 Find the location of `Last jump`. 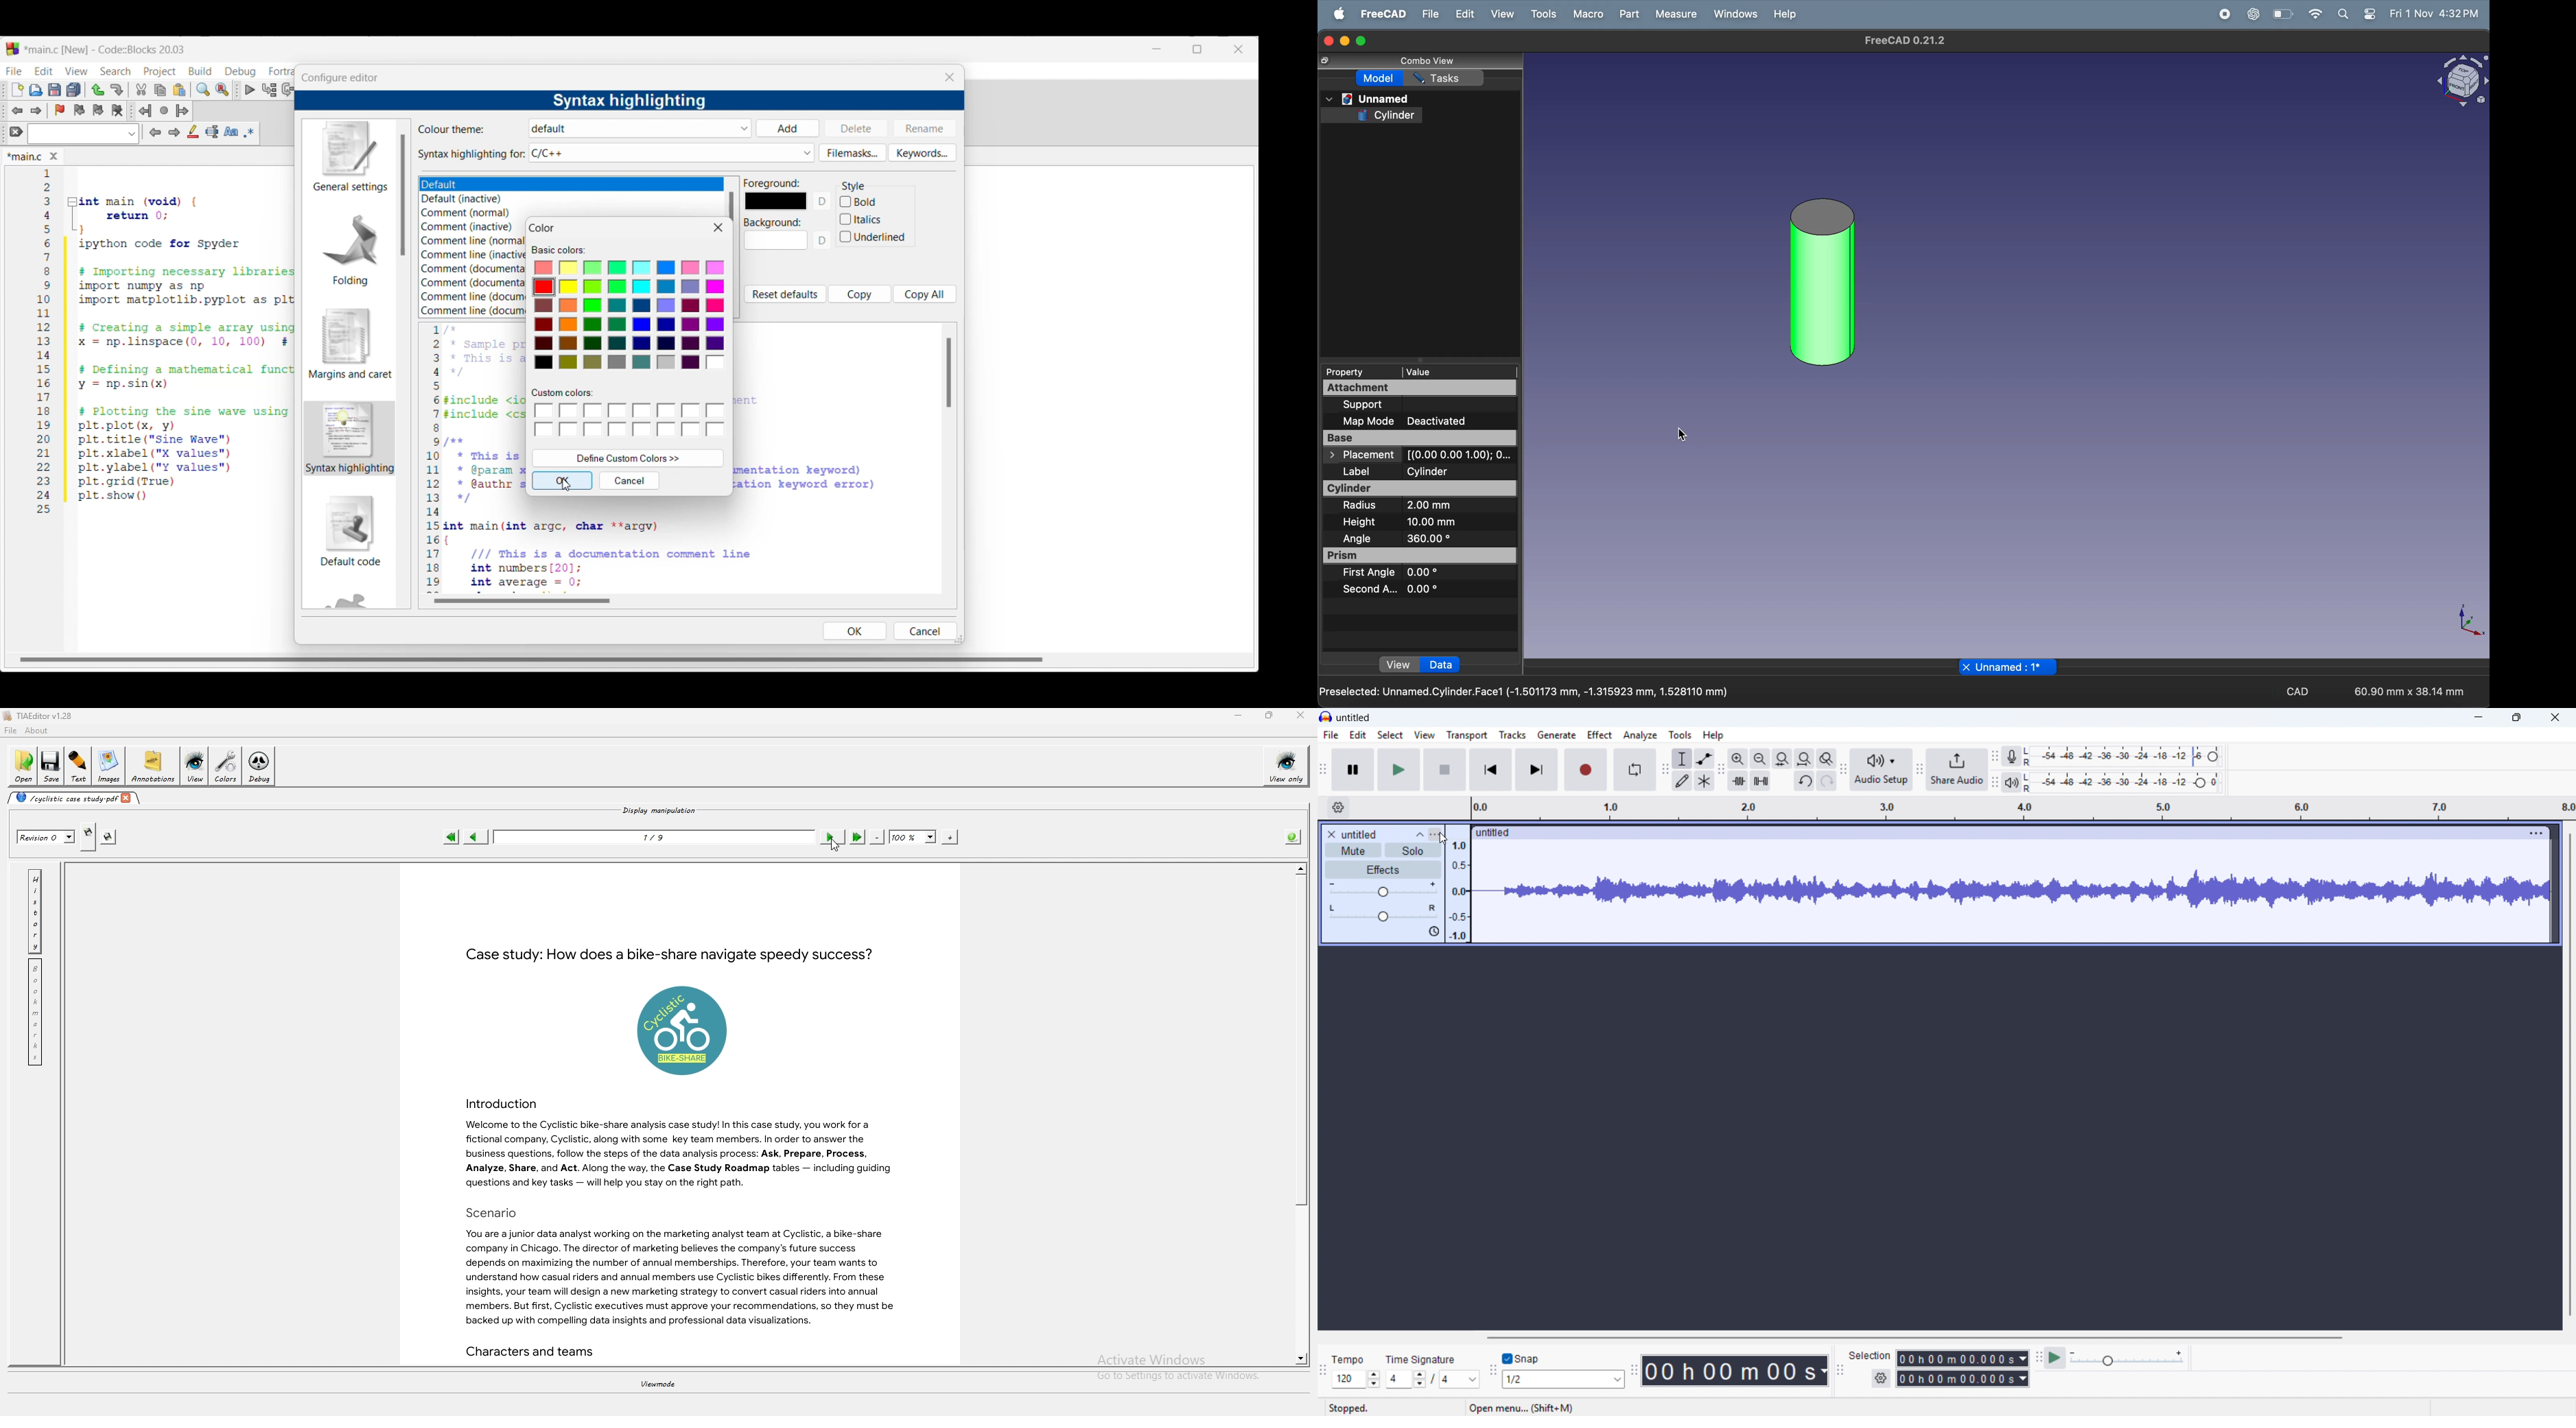

Last jump is located at coordinates (164, 110).